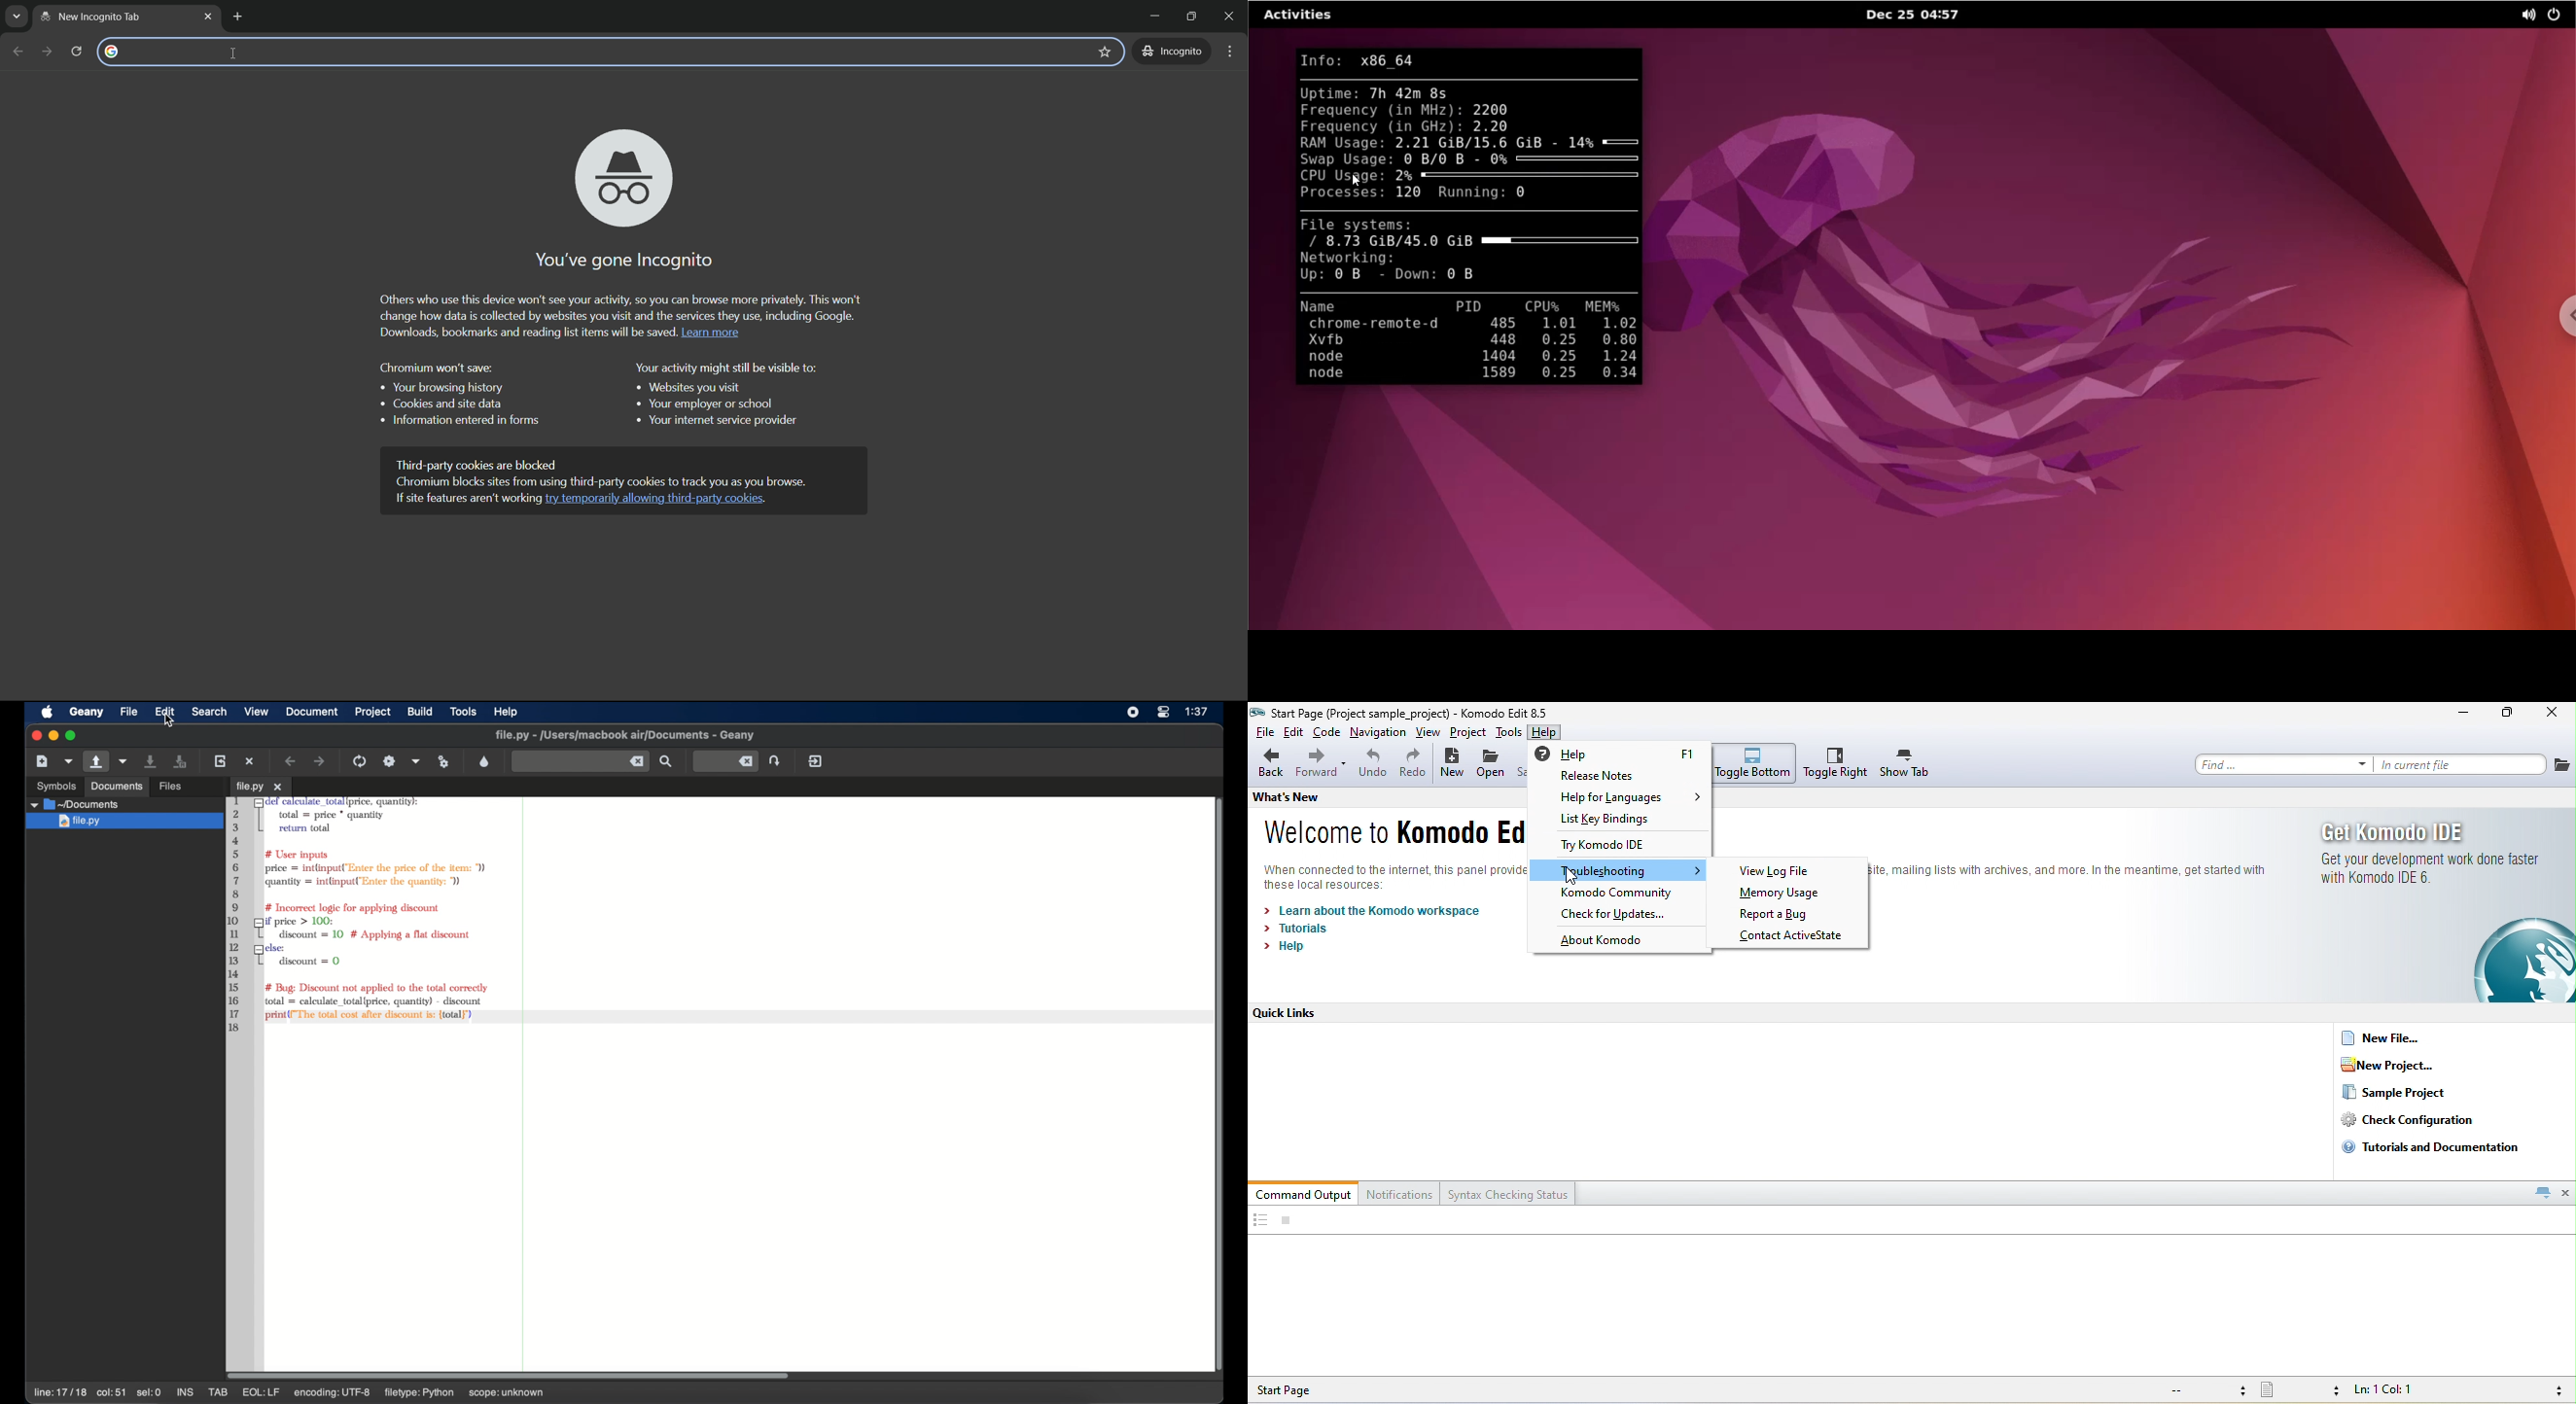 The height and width of the screenshot is (1428, 2576). I want to click on notifications, so click(1401, 1193).